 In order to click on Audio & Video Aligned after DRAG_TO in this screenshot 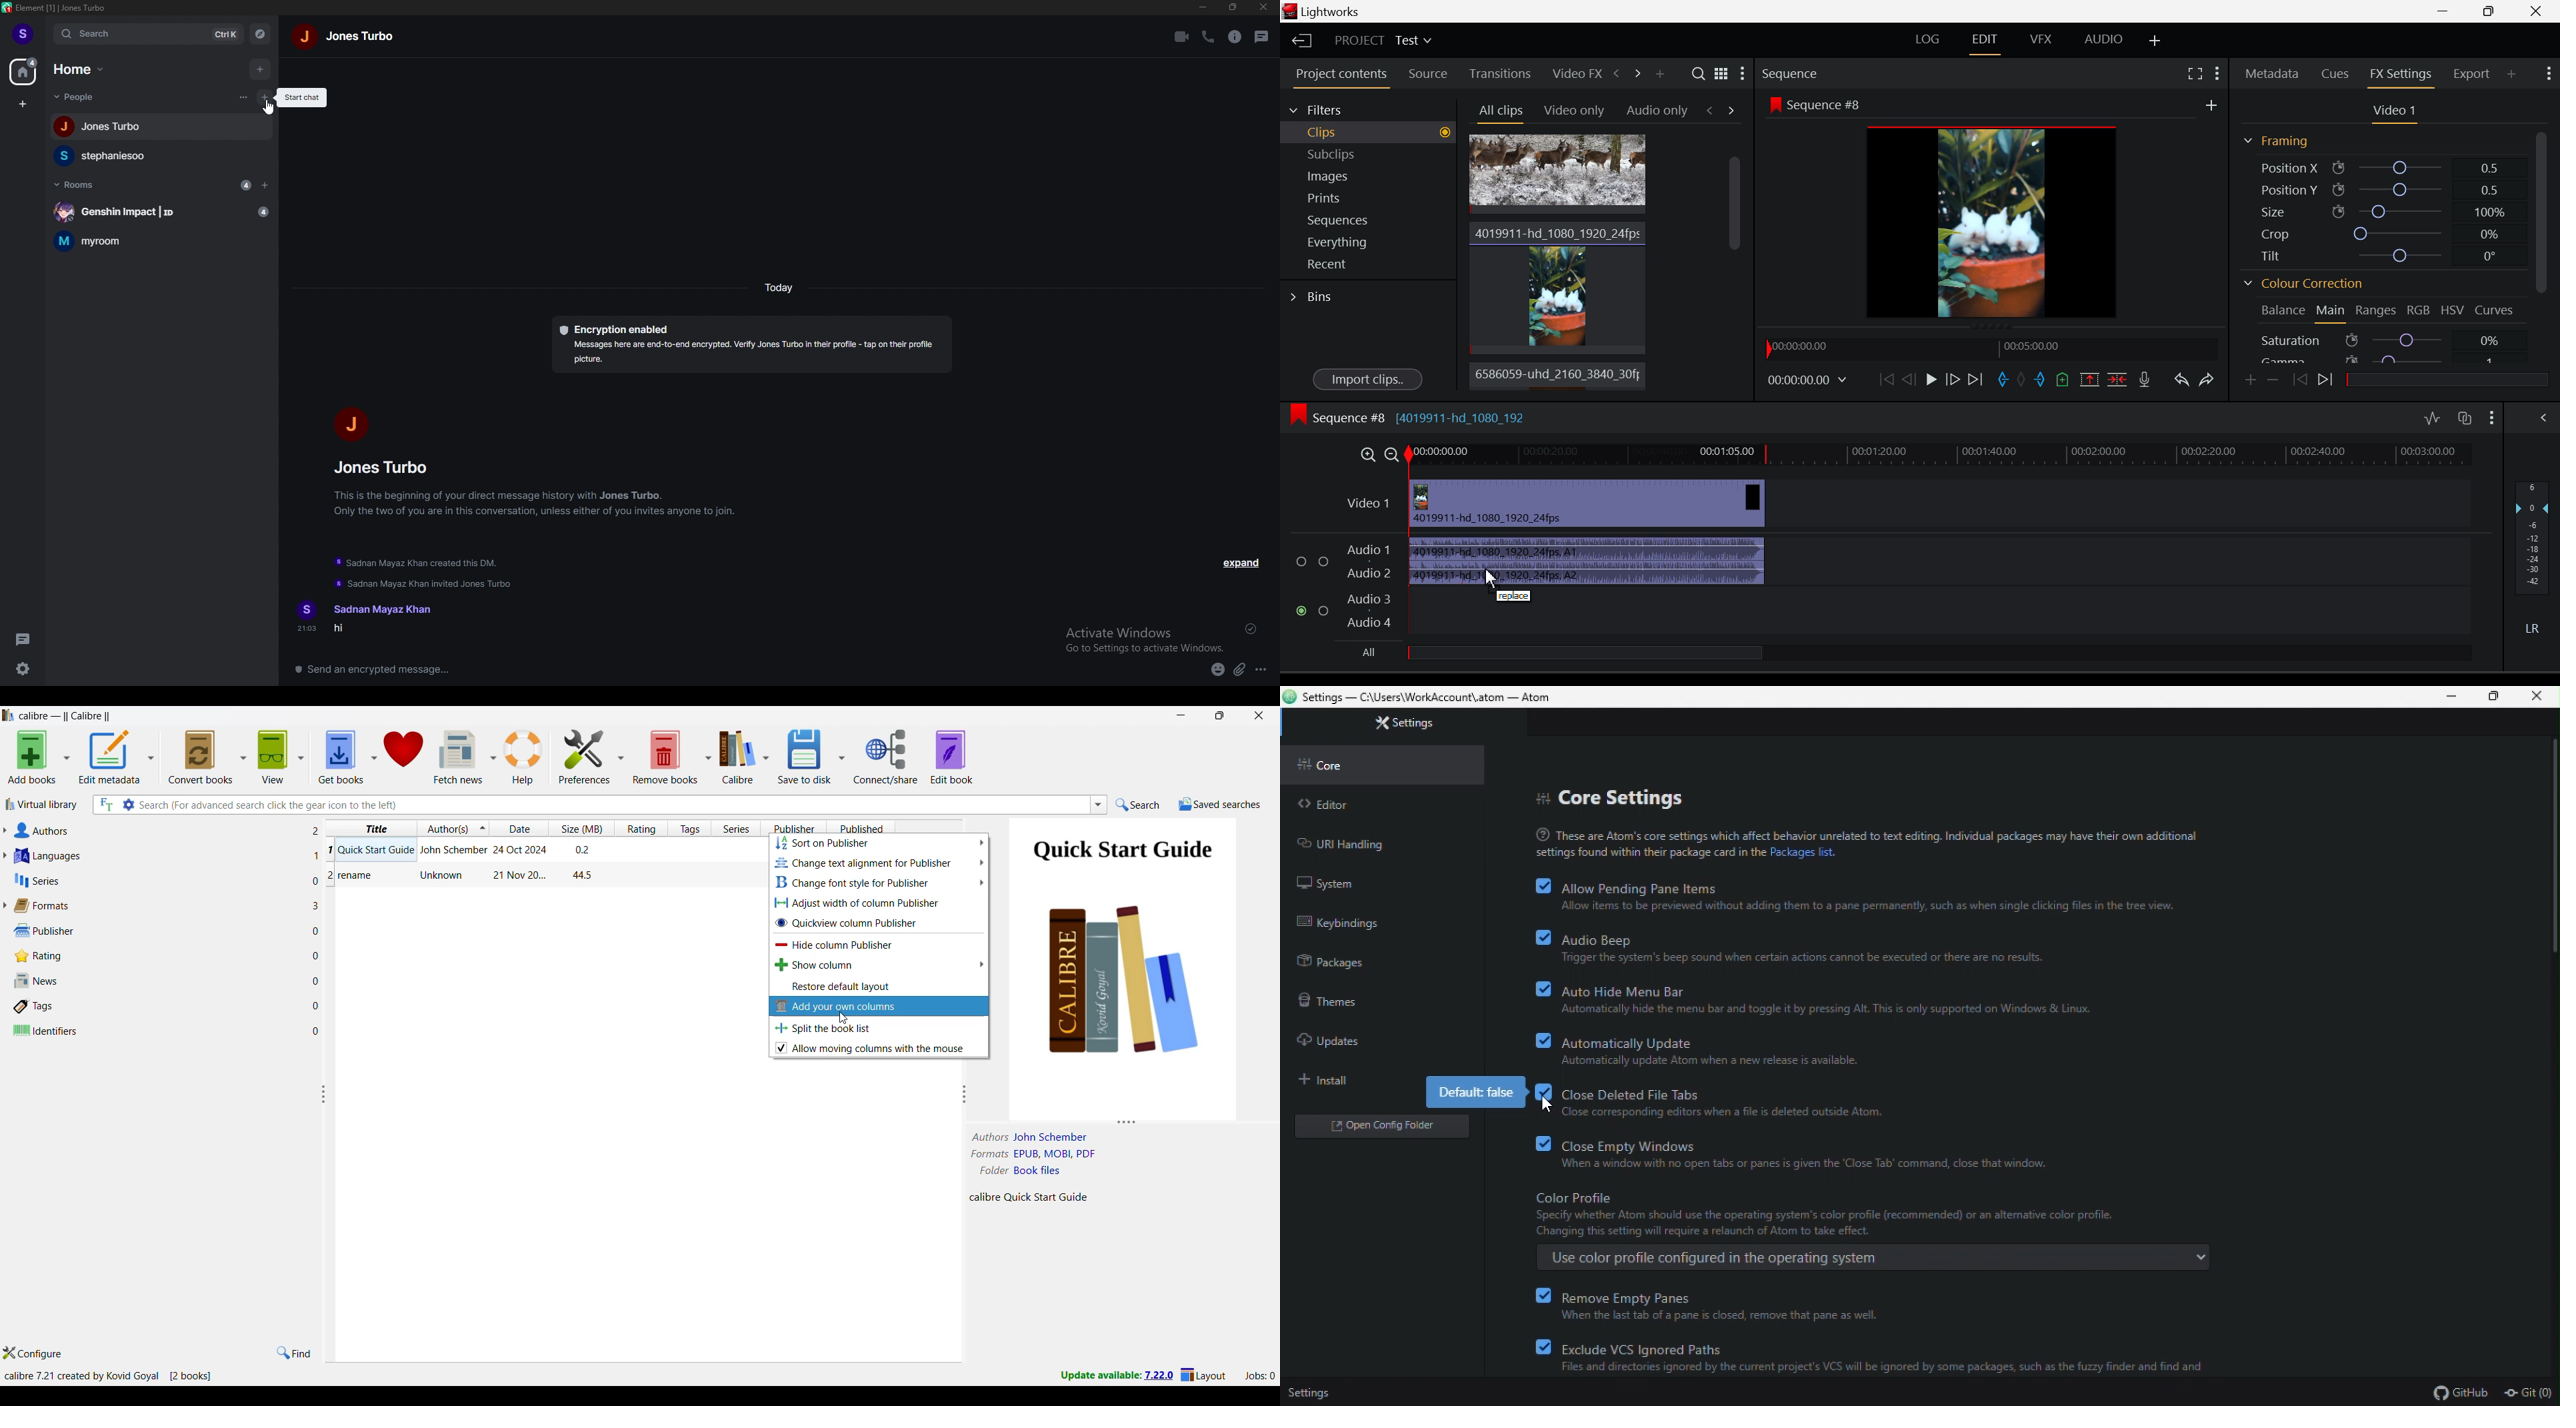, I will do `click(1587, 529)`.